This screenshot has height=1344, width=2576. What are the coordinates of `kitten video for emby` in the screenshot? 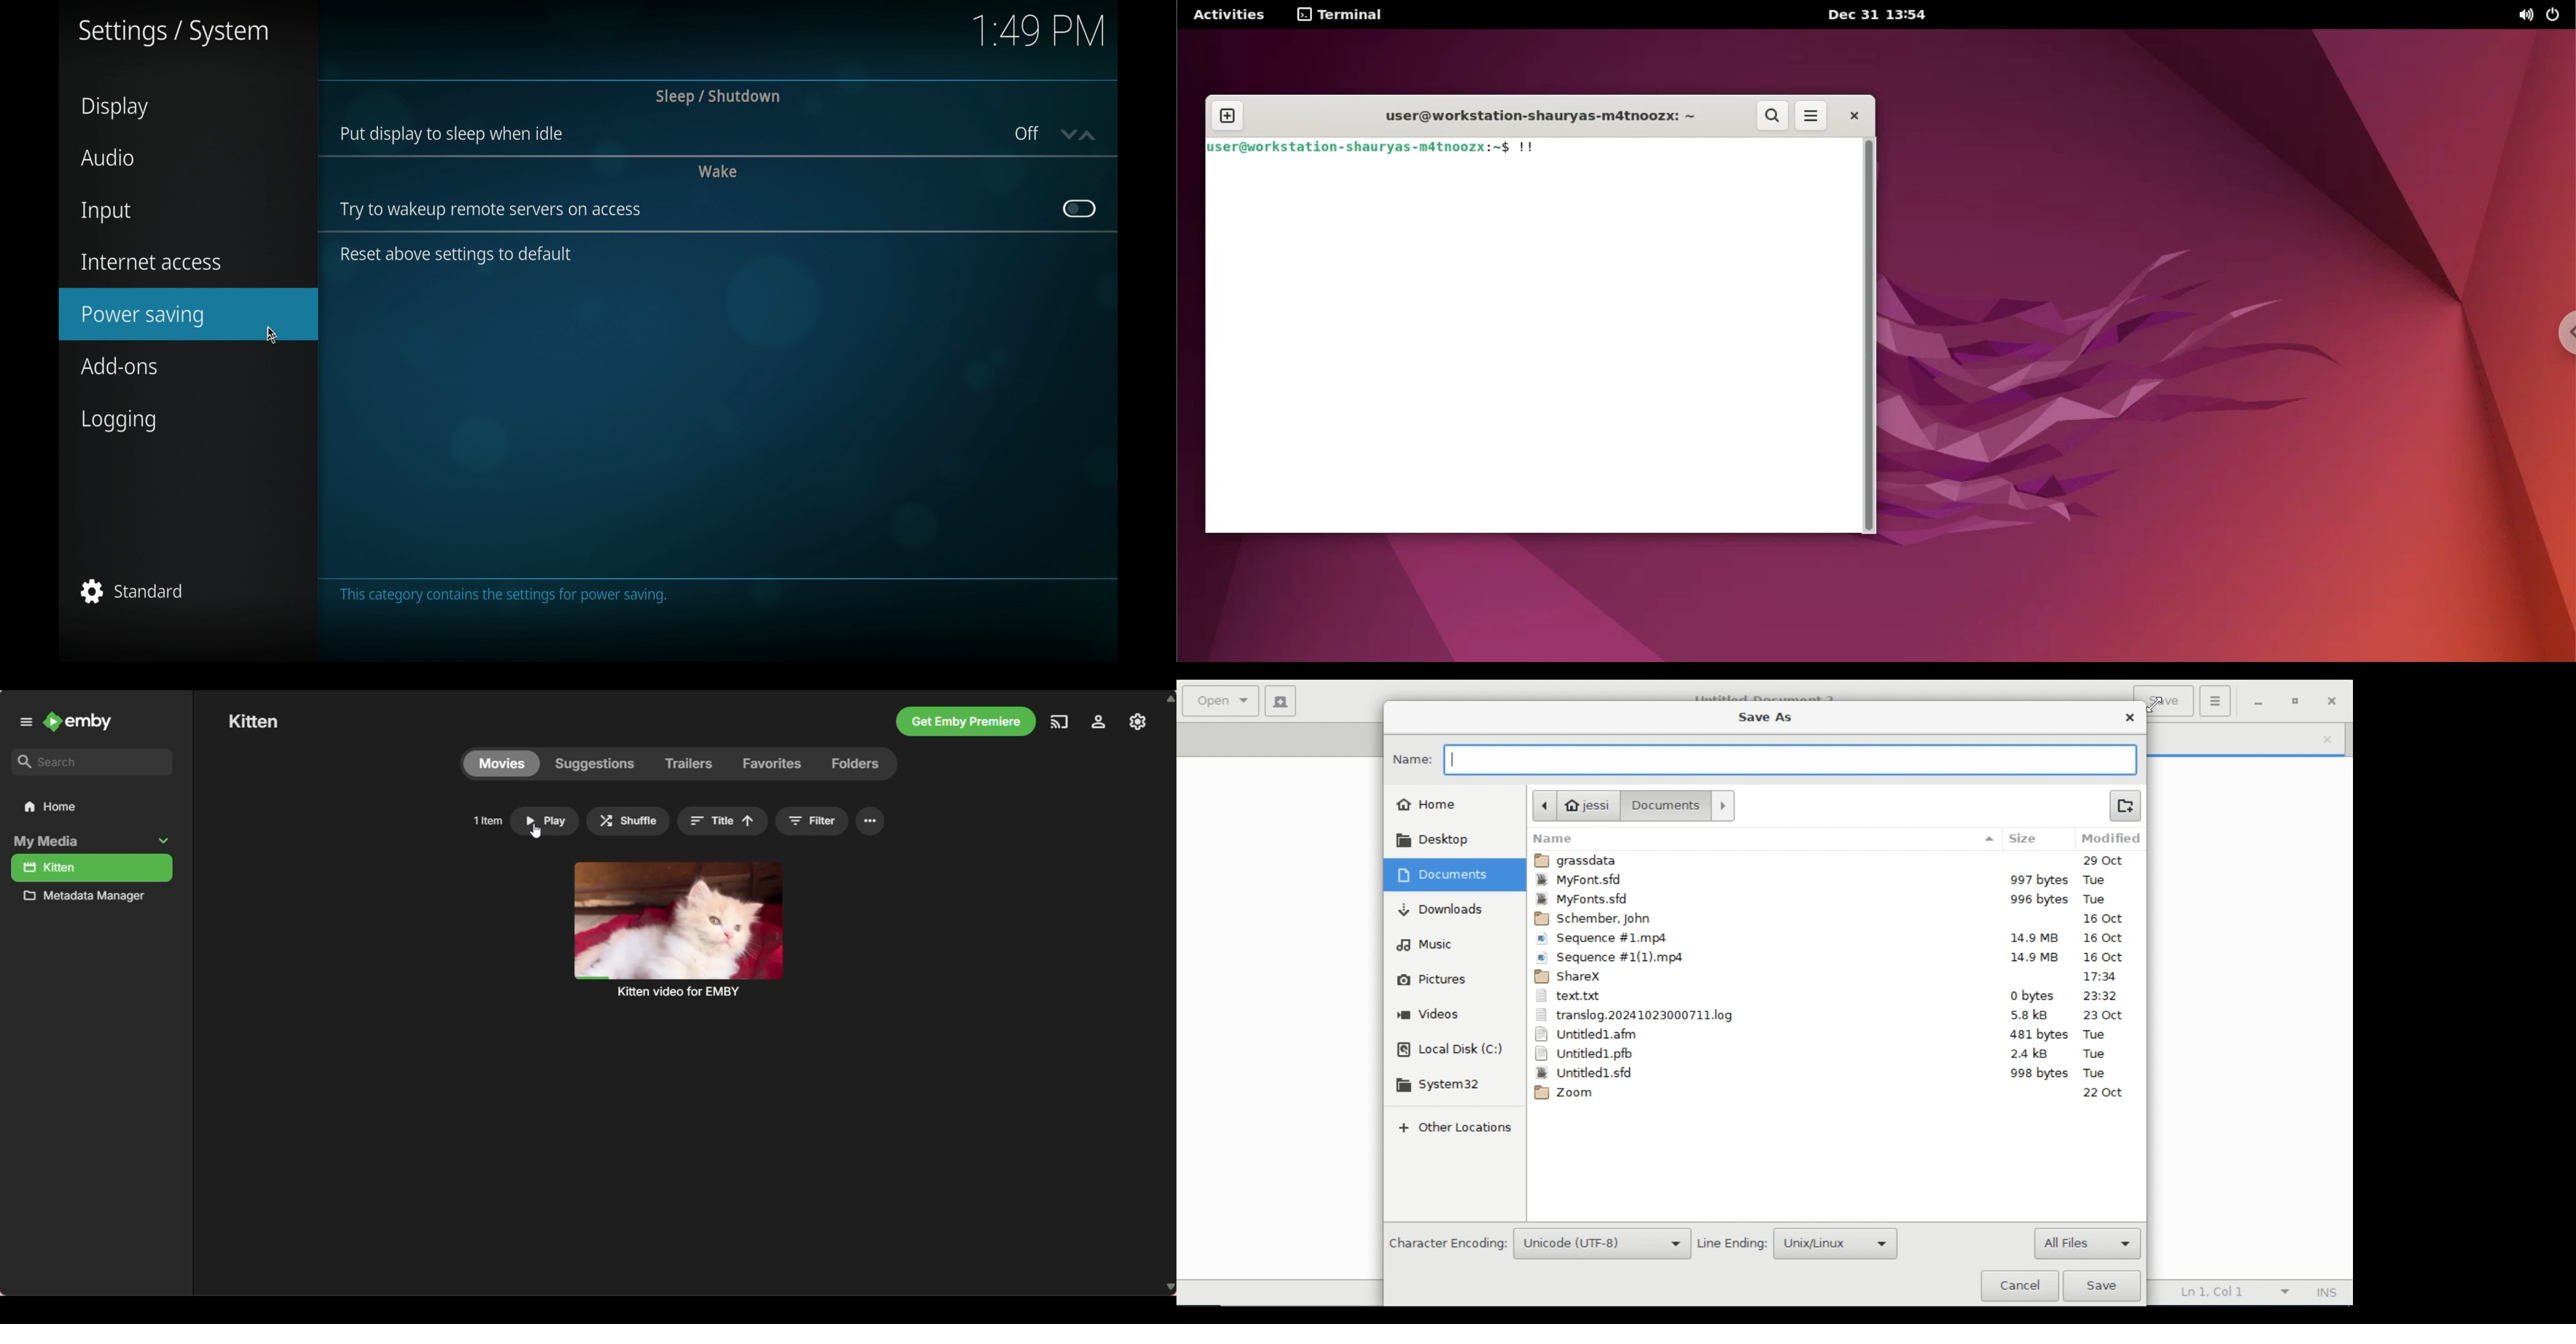 It's located at (678, 929).